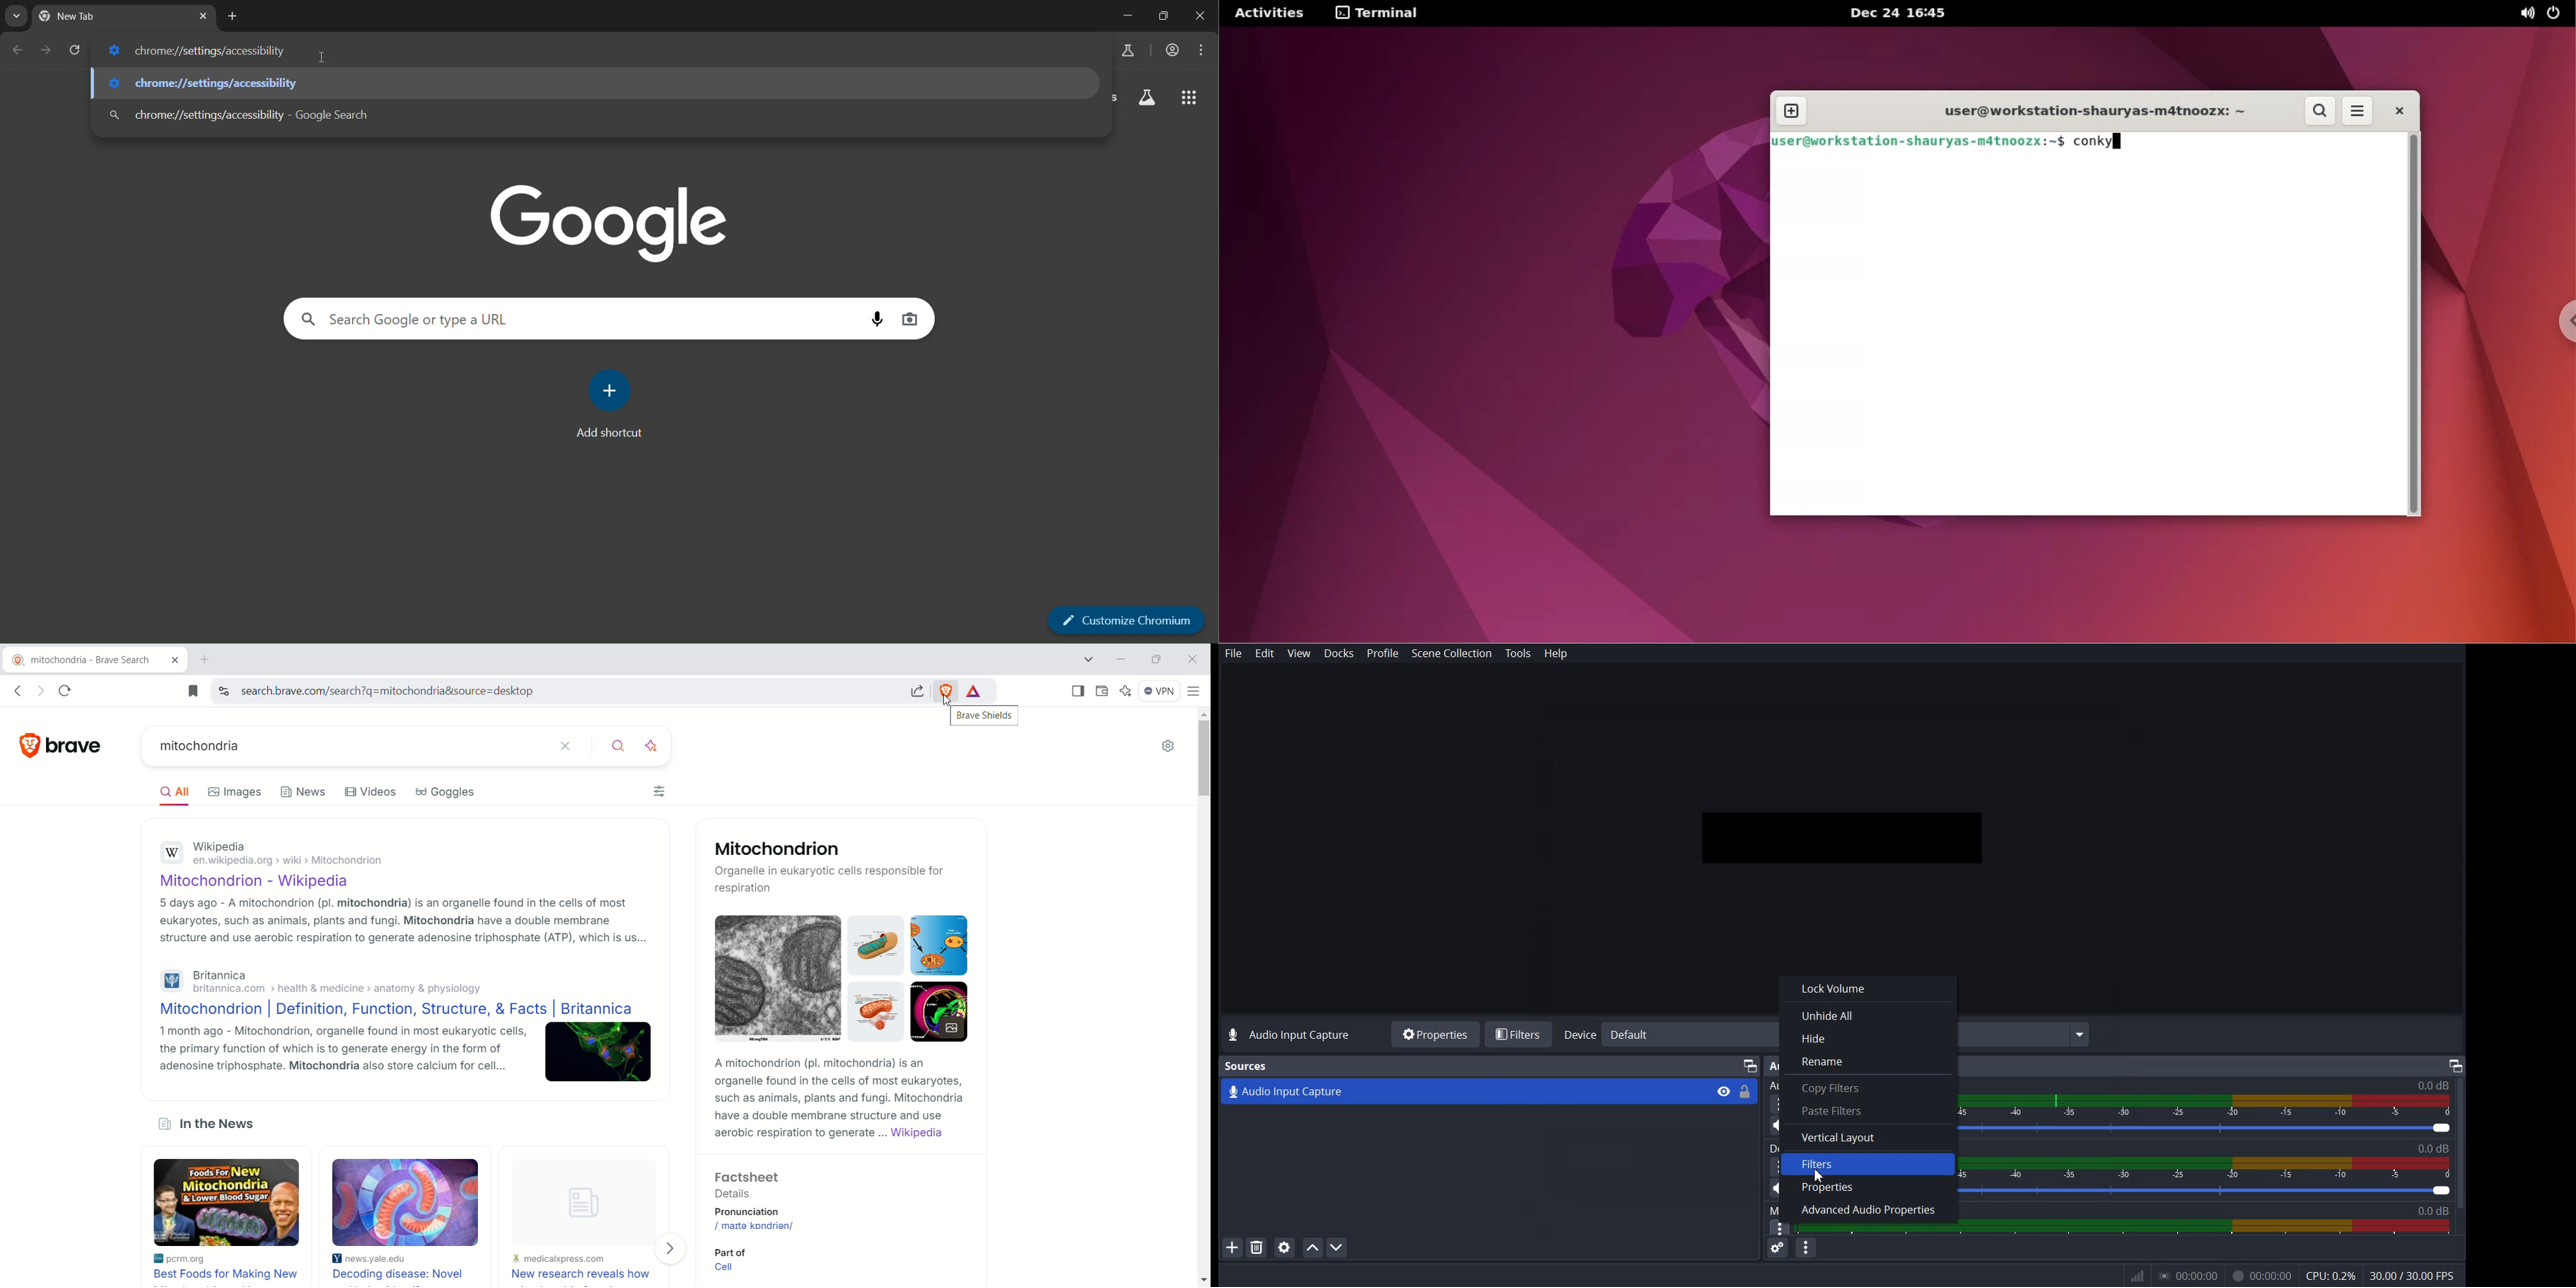  Describe the element at coordinates (1126, 13) in the screenshot. I see `minimize` at that location.